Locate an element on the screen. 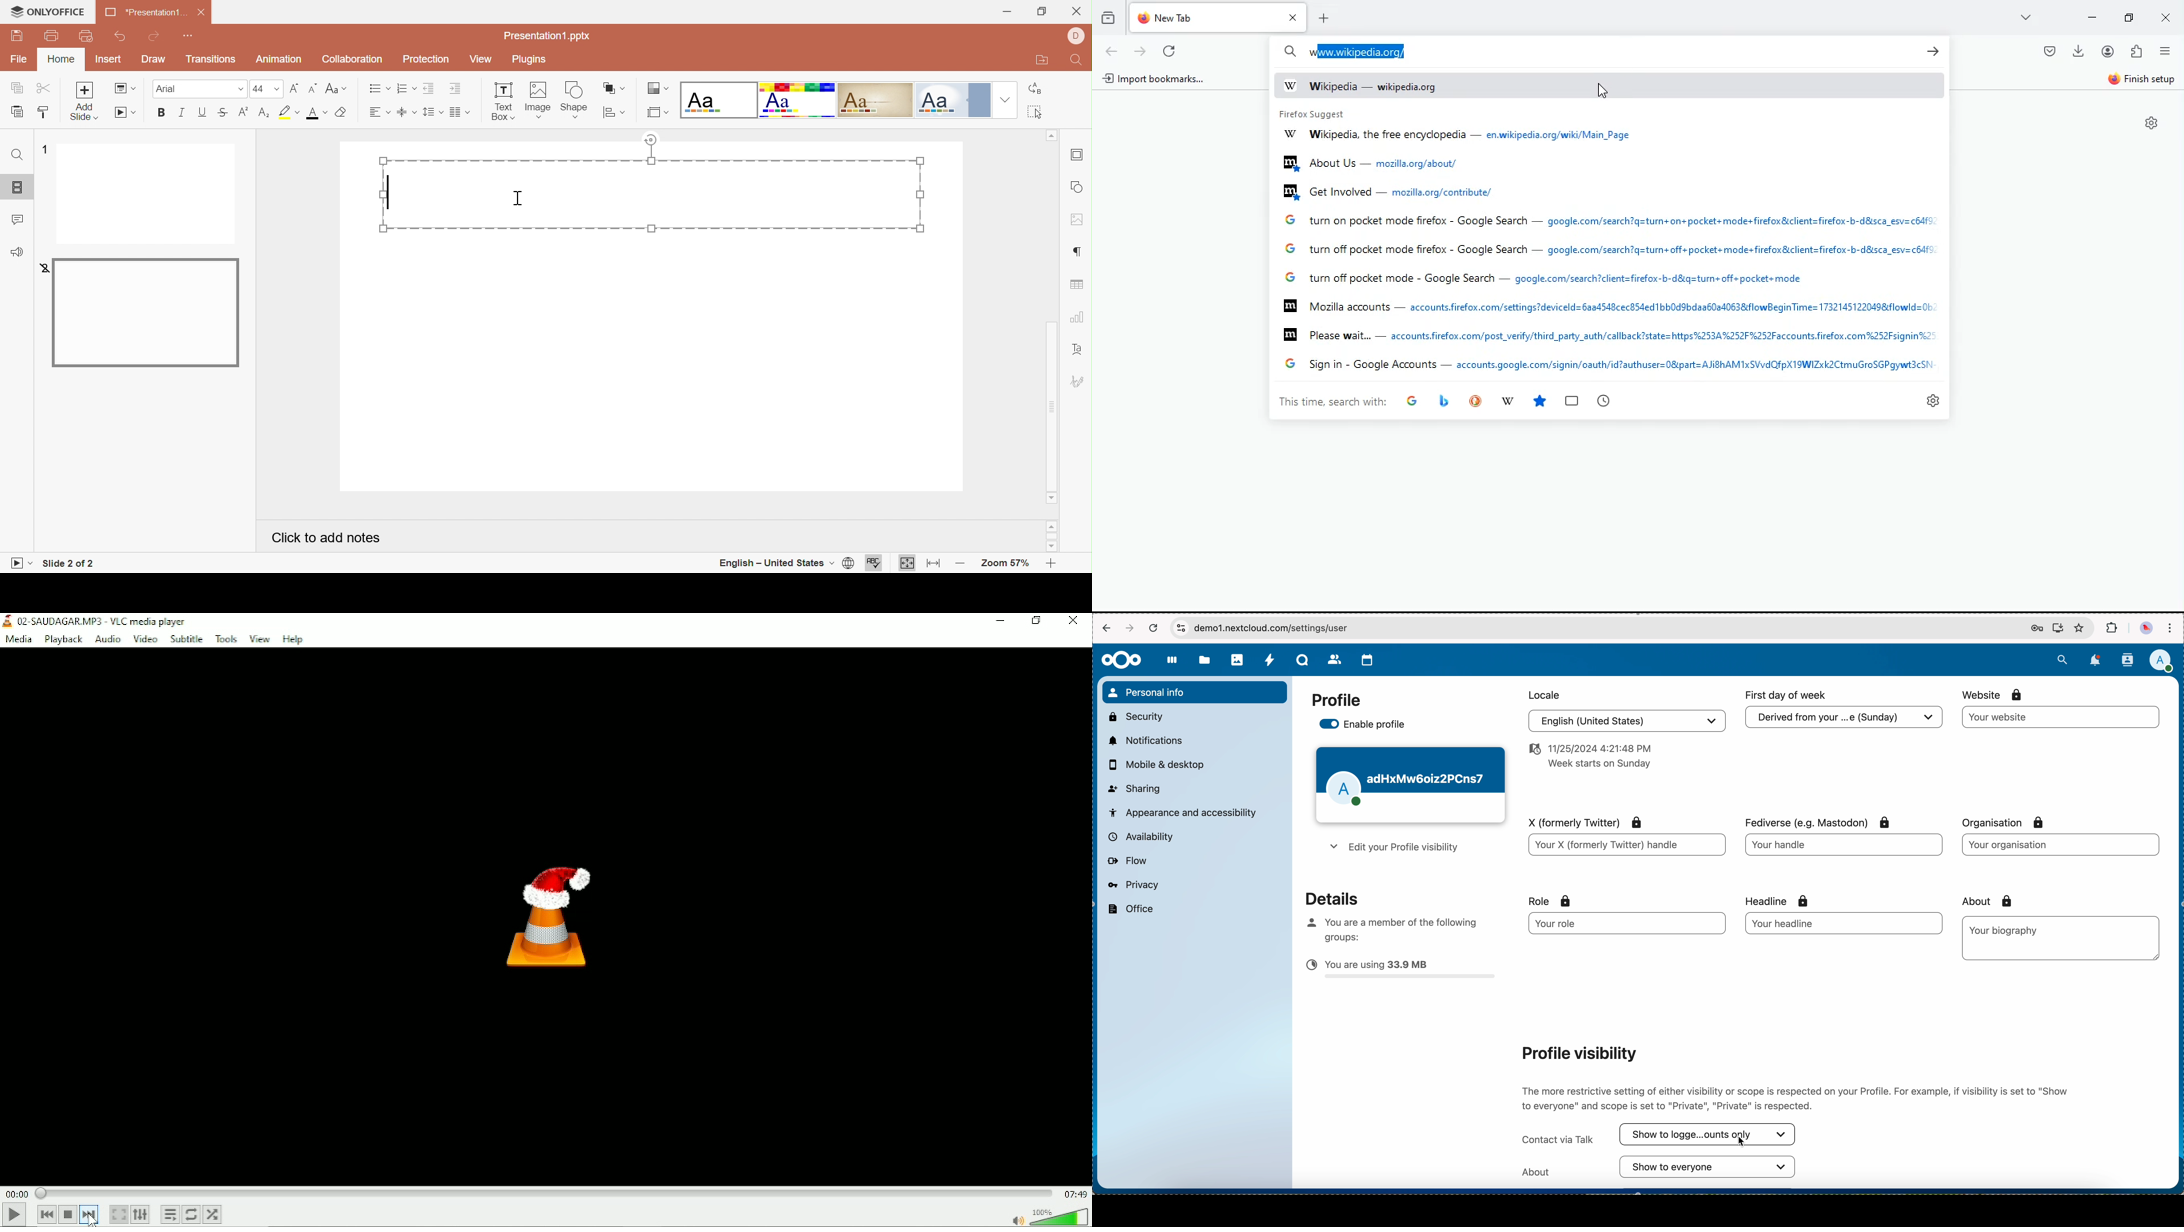 This screenshot has width=2184, height=1232. Change slide layout is located at coordinates (126, 89).